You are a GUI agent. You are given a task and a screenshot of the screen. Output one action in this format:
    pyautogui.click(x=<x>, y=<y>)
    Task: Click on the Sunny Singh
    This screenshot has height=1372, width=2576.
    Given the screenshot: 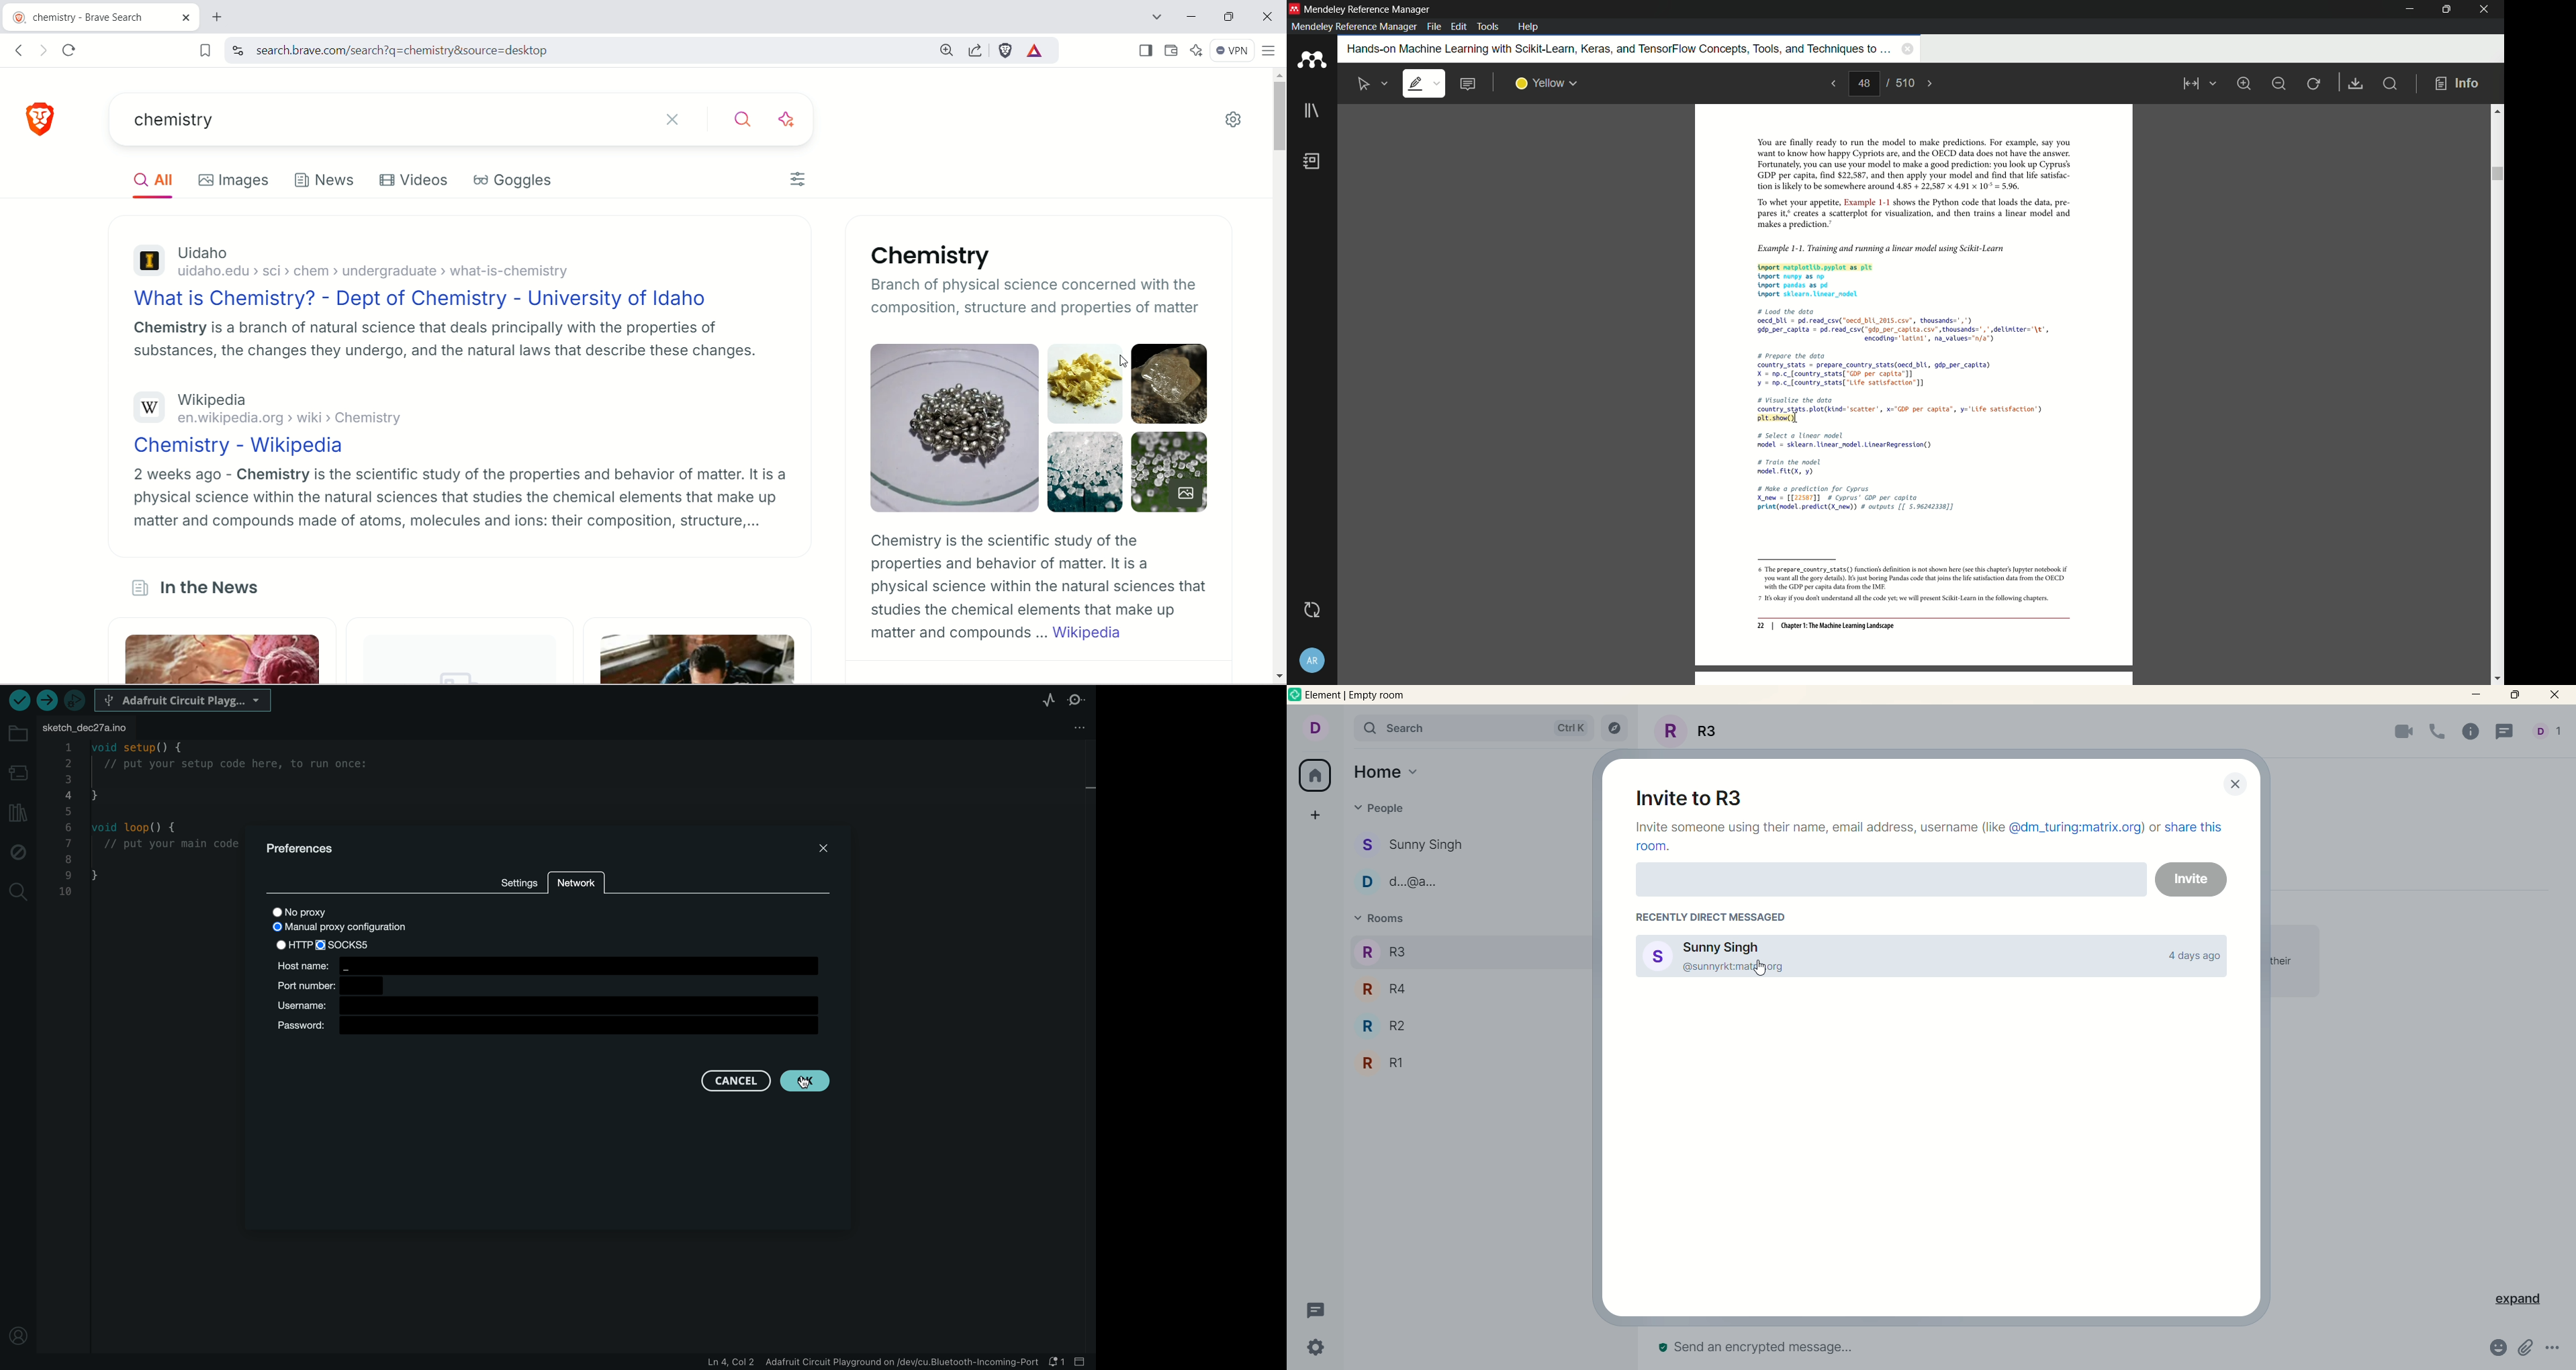 What is the action you would take?
    pyautogui.click(x=1929, y=956)
    